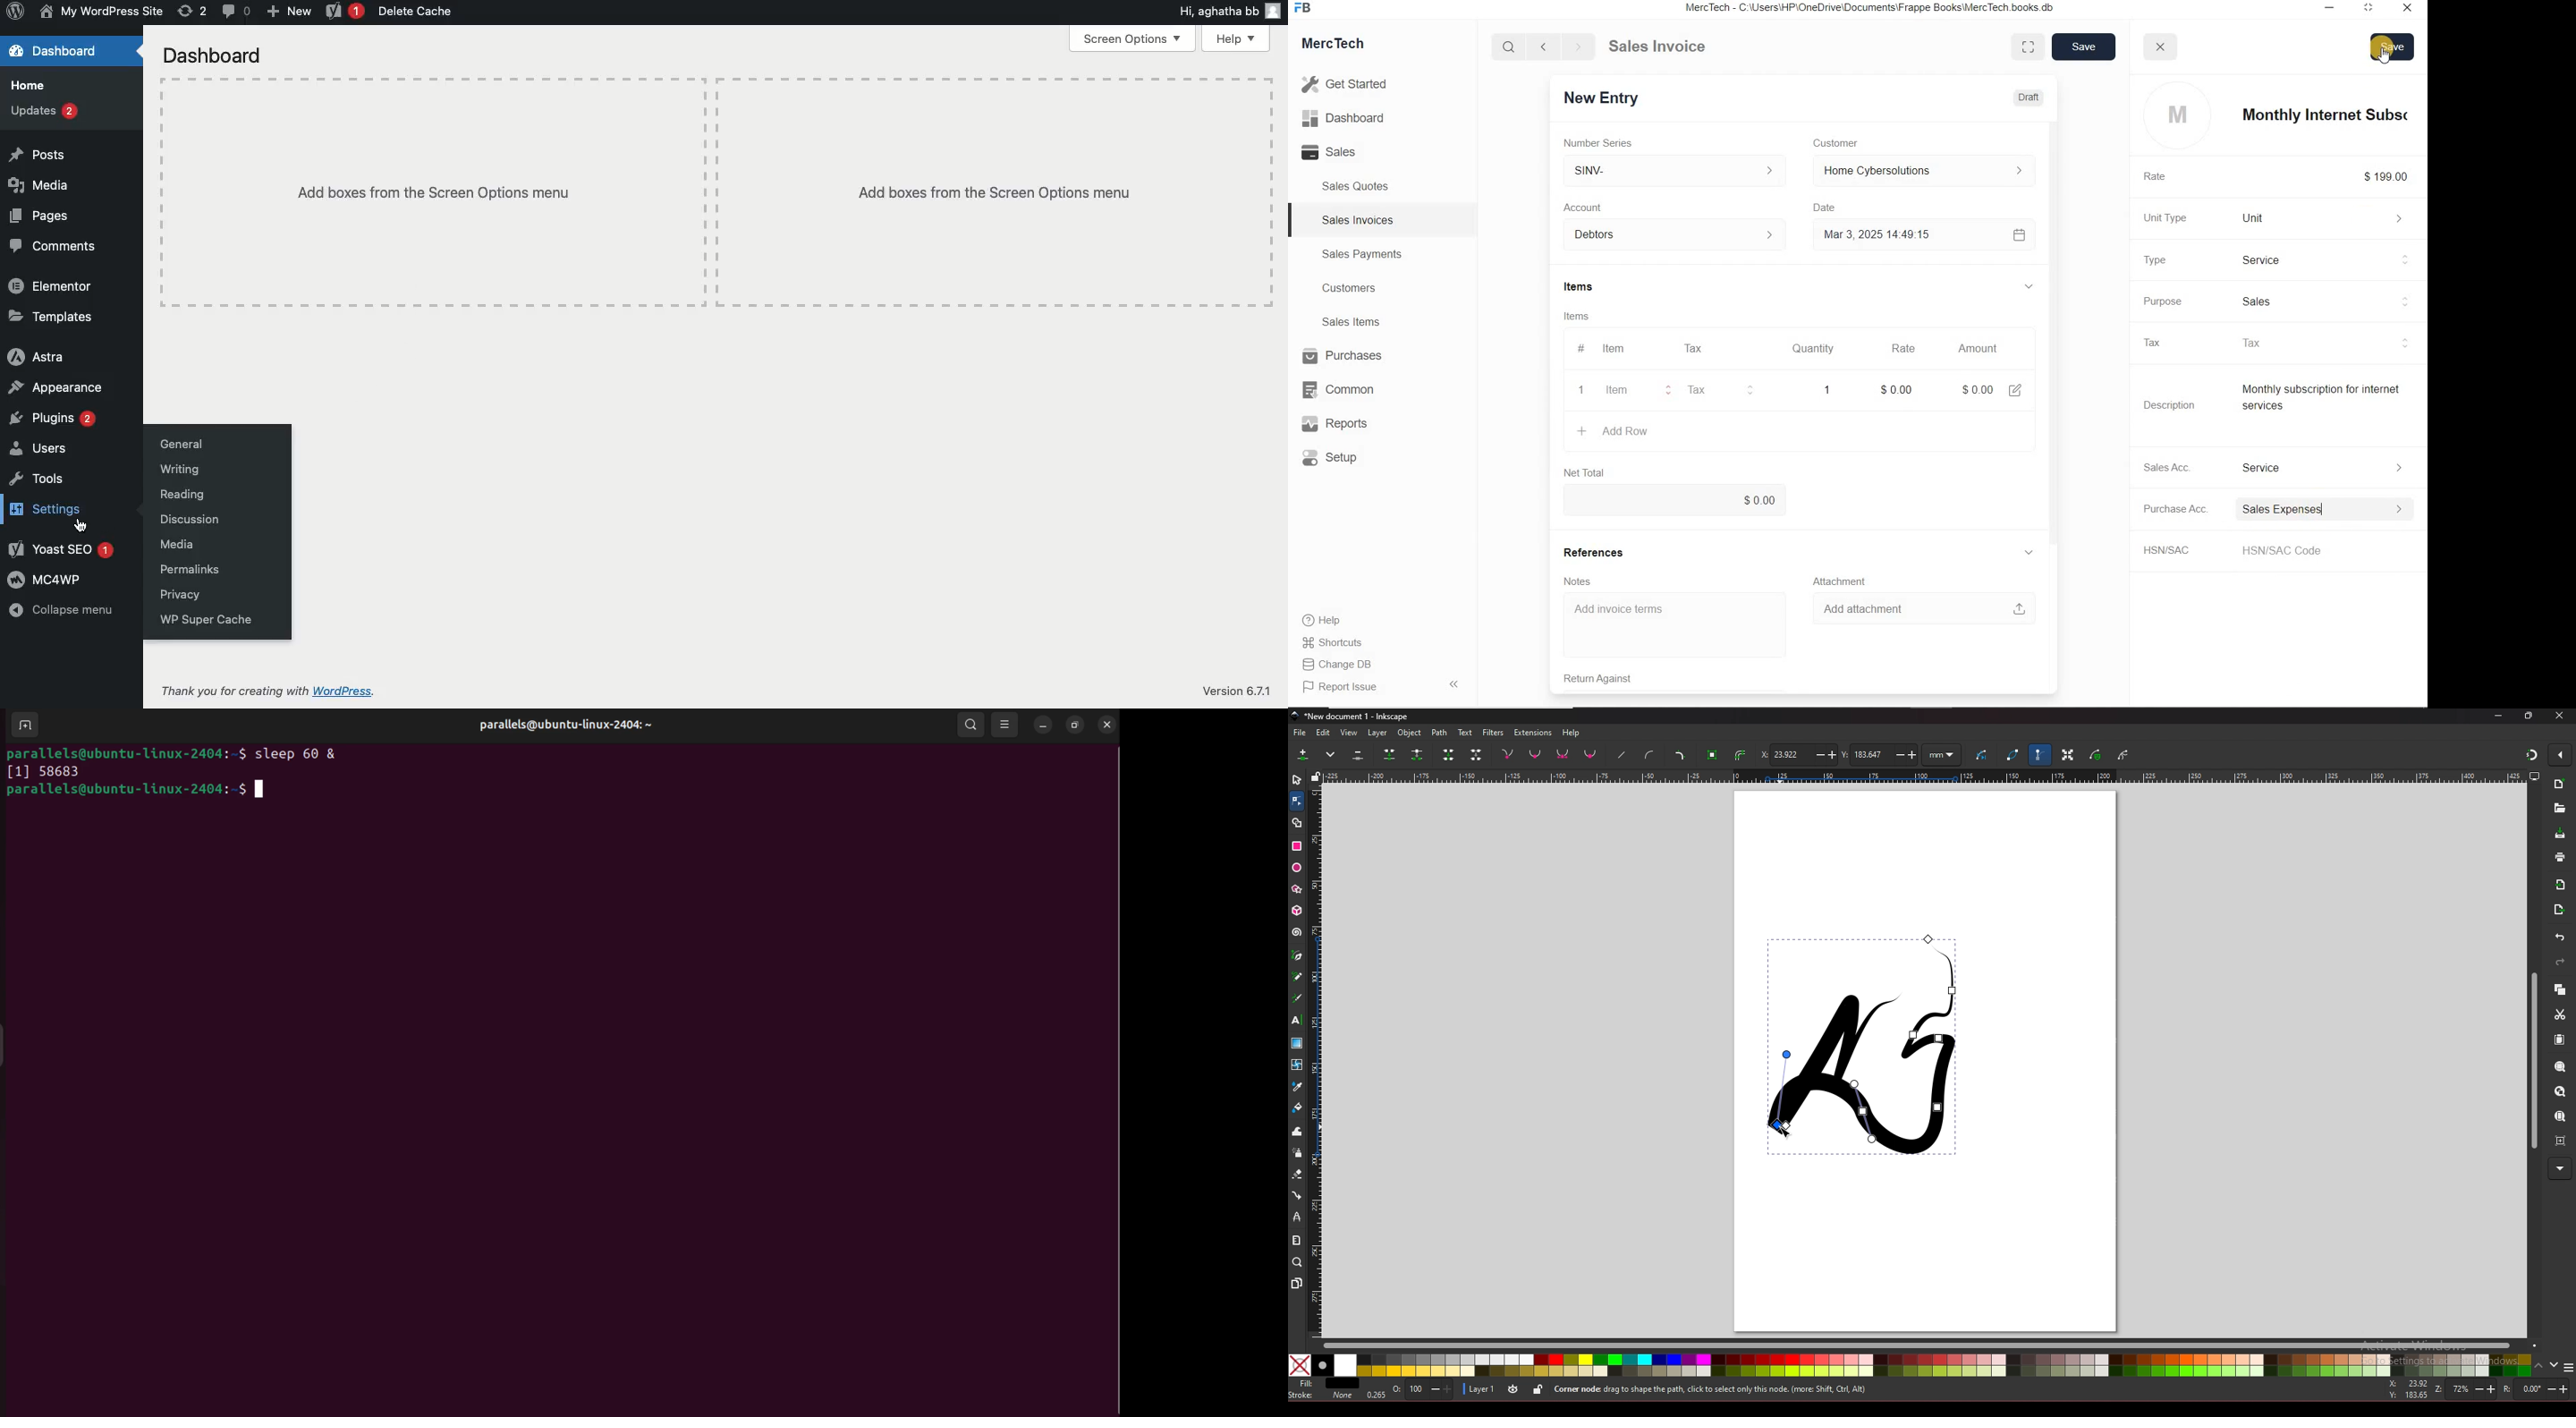 The image size is (2576, 1428). What do you see at coordinates (2030, 552) in the screenshot?
I see `hide sub menu` at bounding box center [2030, 552].